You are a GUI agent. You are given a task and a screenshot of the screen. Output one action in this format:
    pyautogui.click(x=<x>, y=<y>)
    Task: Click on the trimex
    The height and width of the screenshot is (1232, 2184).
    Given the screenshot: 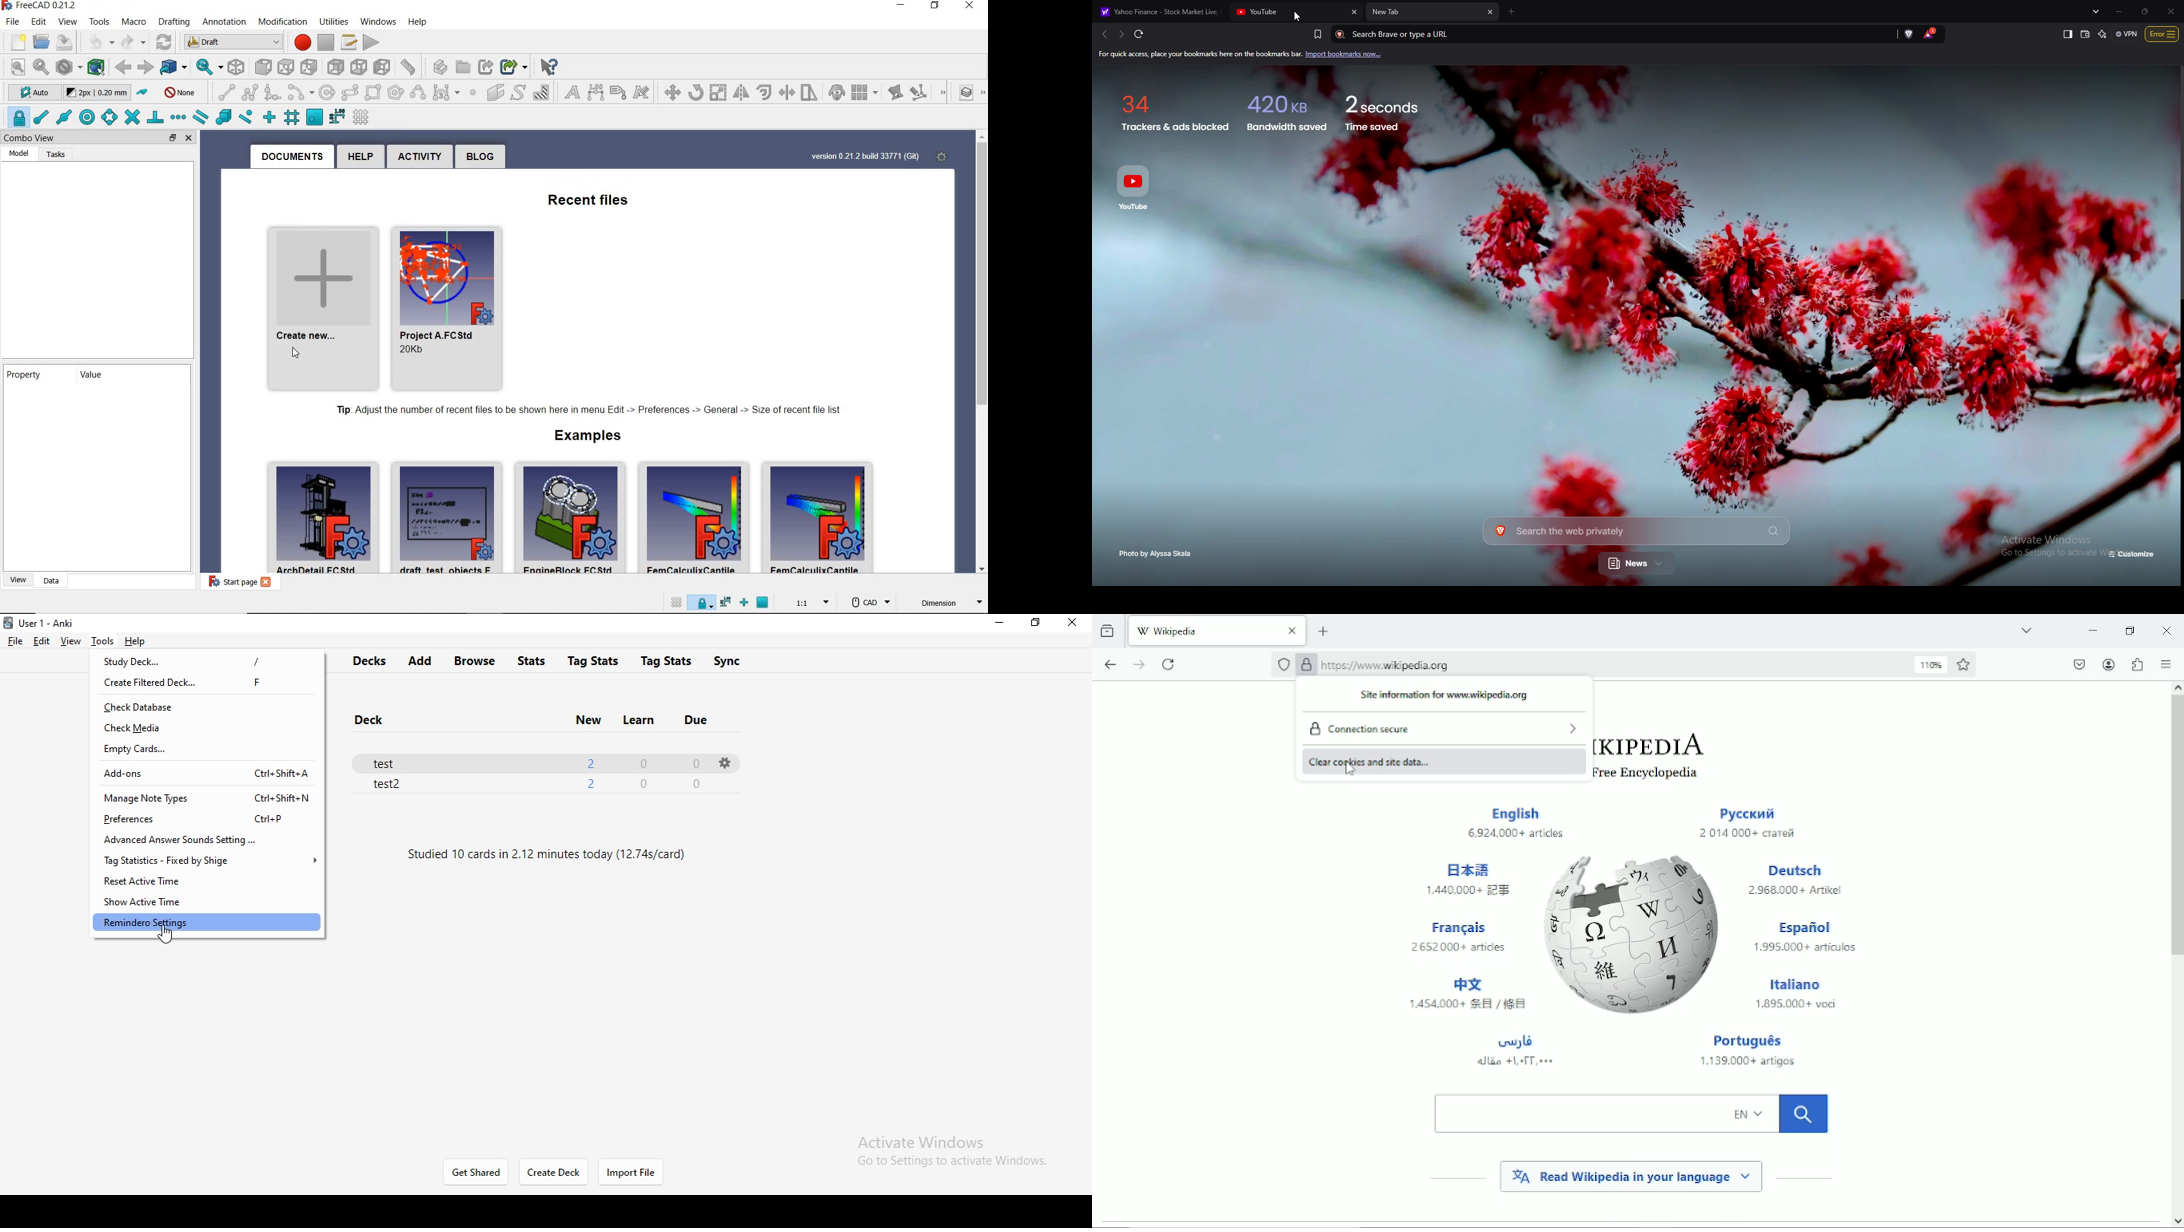 What is the action you would take?
    pyautogui.click(x=786, y=92)
    